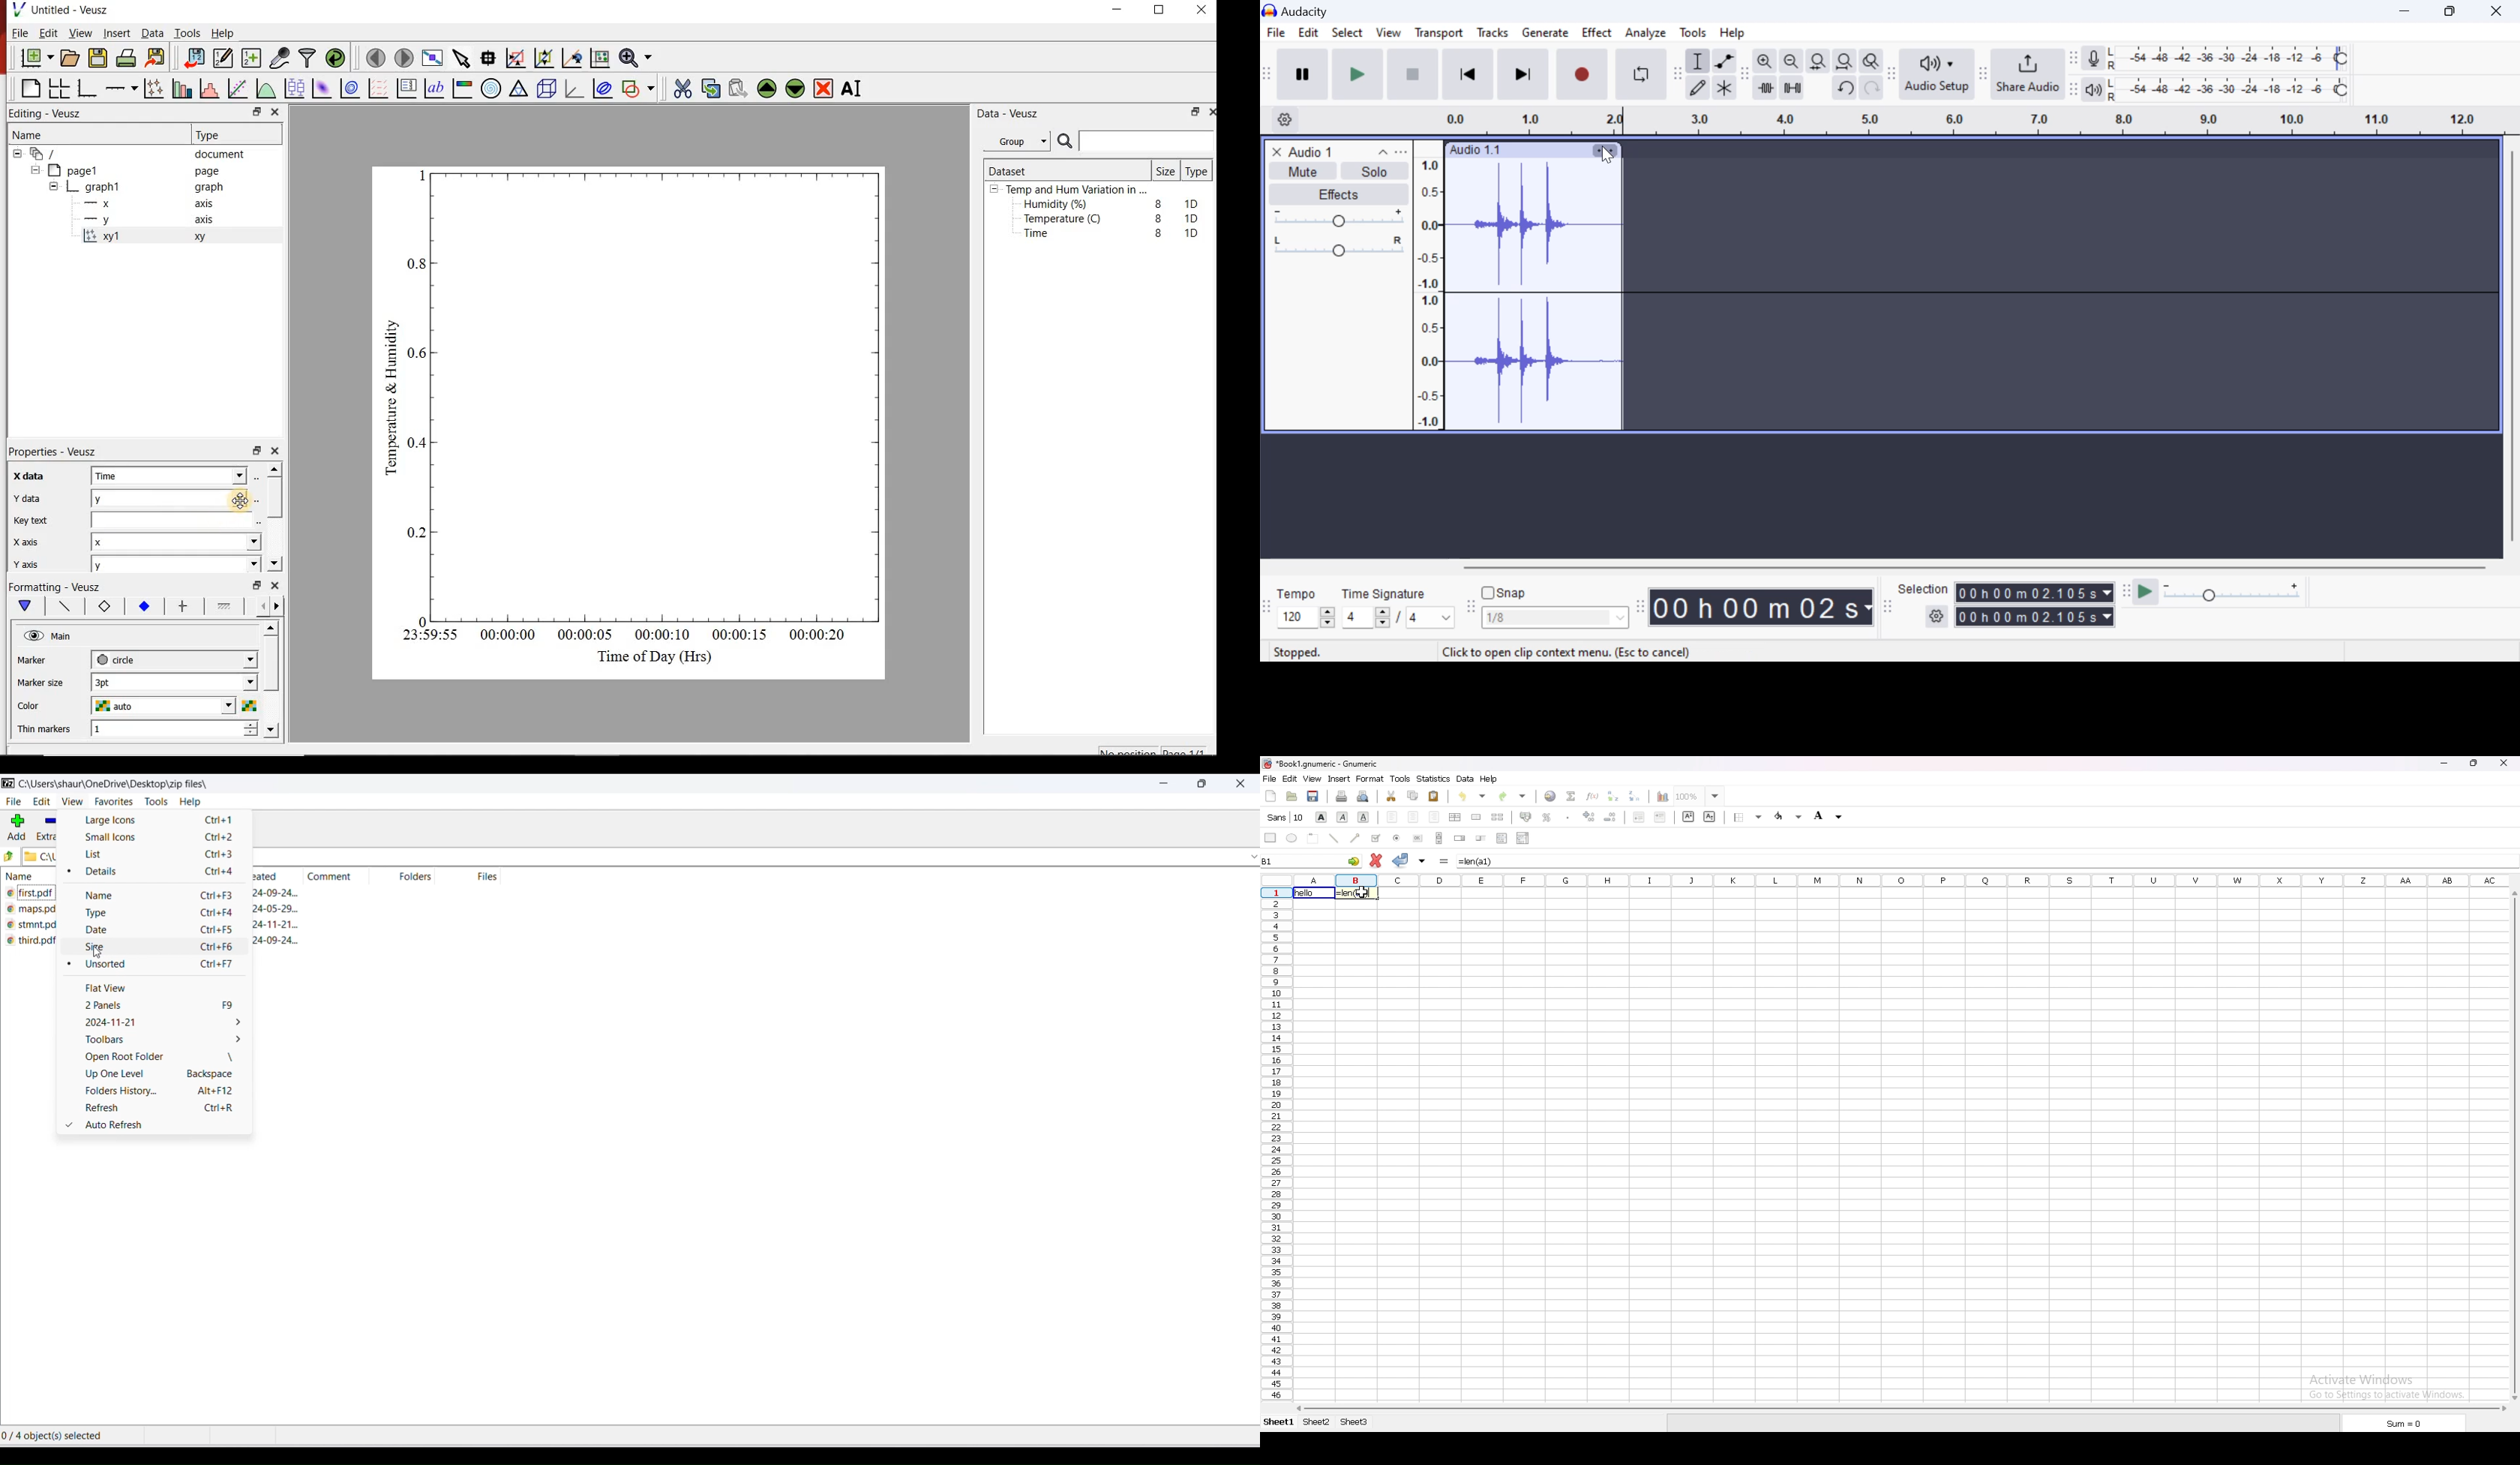 The height and width of the screenshot is (1484, 2520). Describe the element at coordinates (203, 240) in the screenshot. I see `xy` at that location.